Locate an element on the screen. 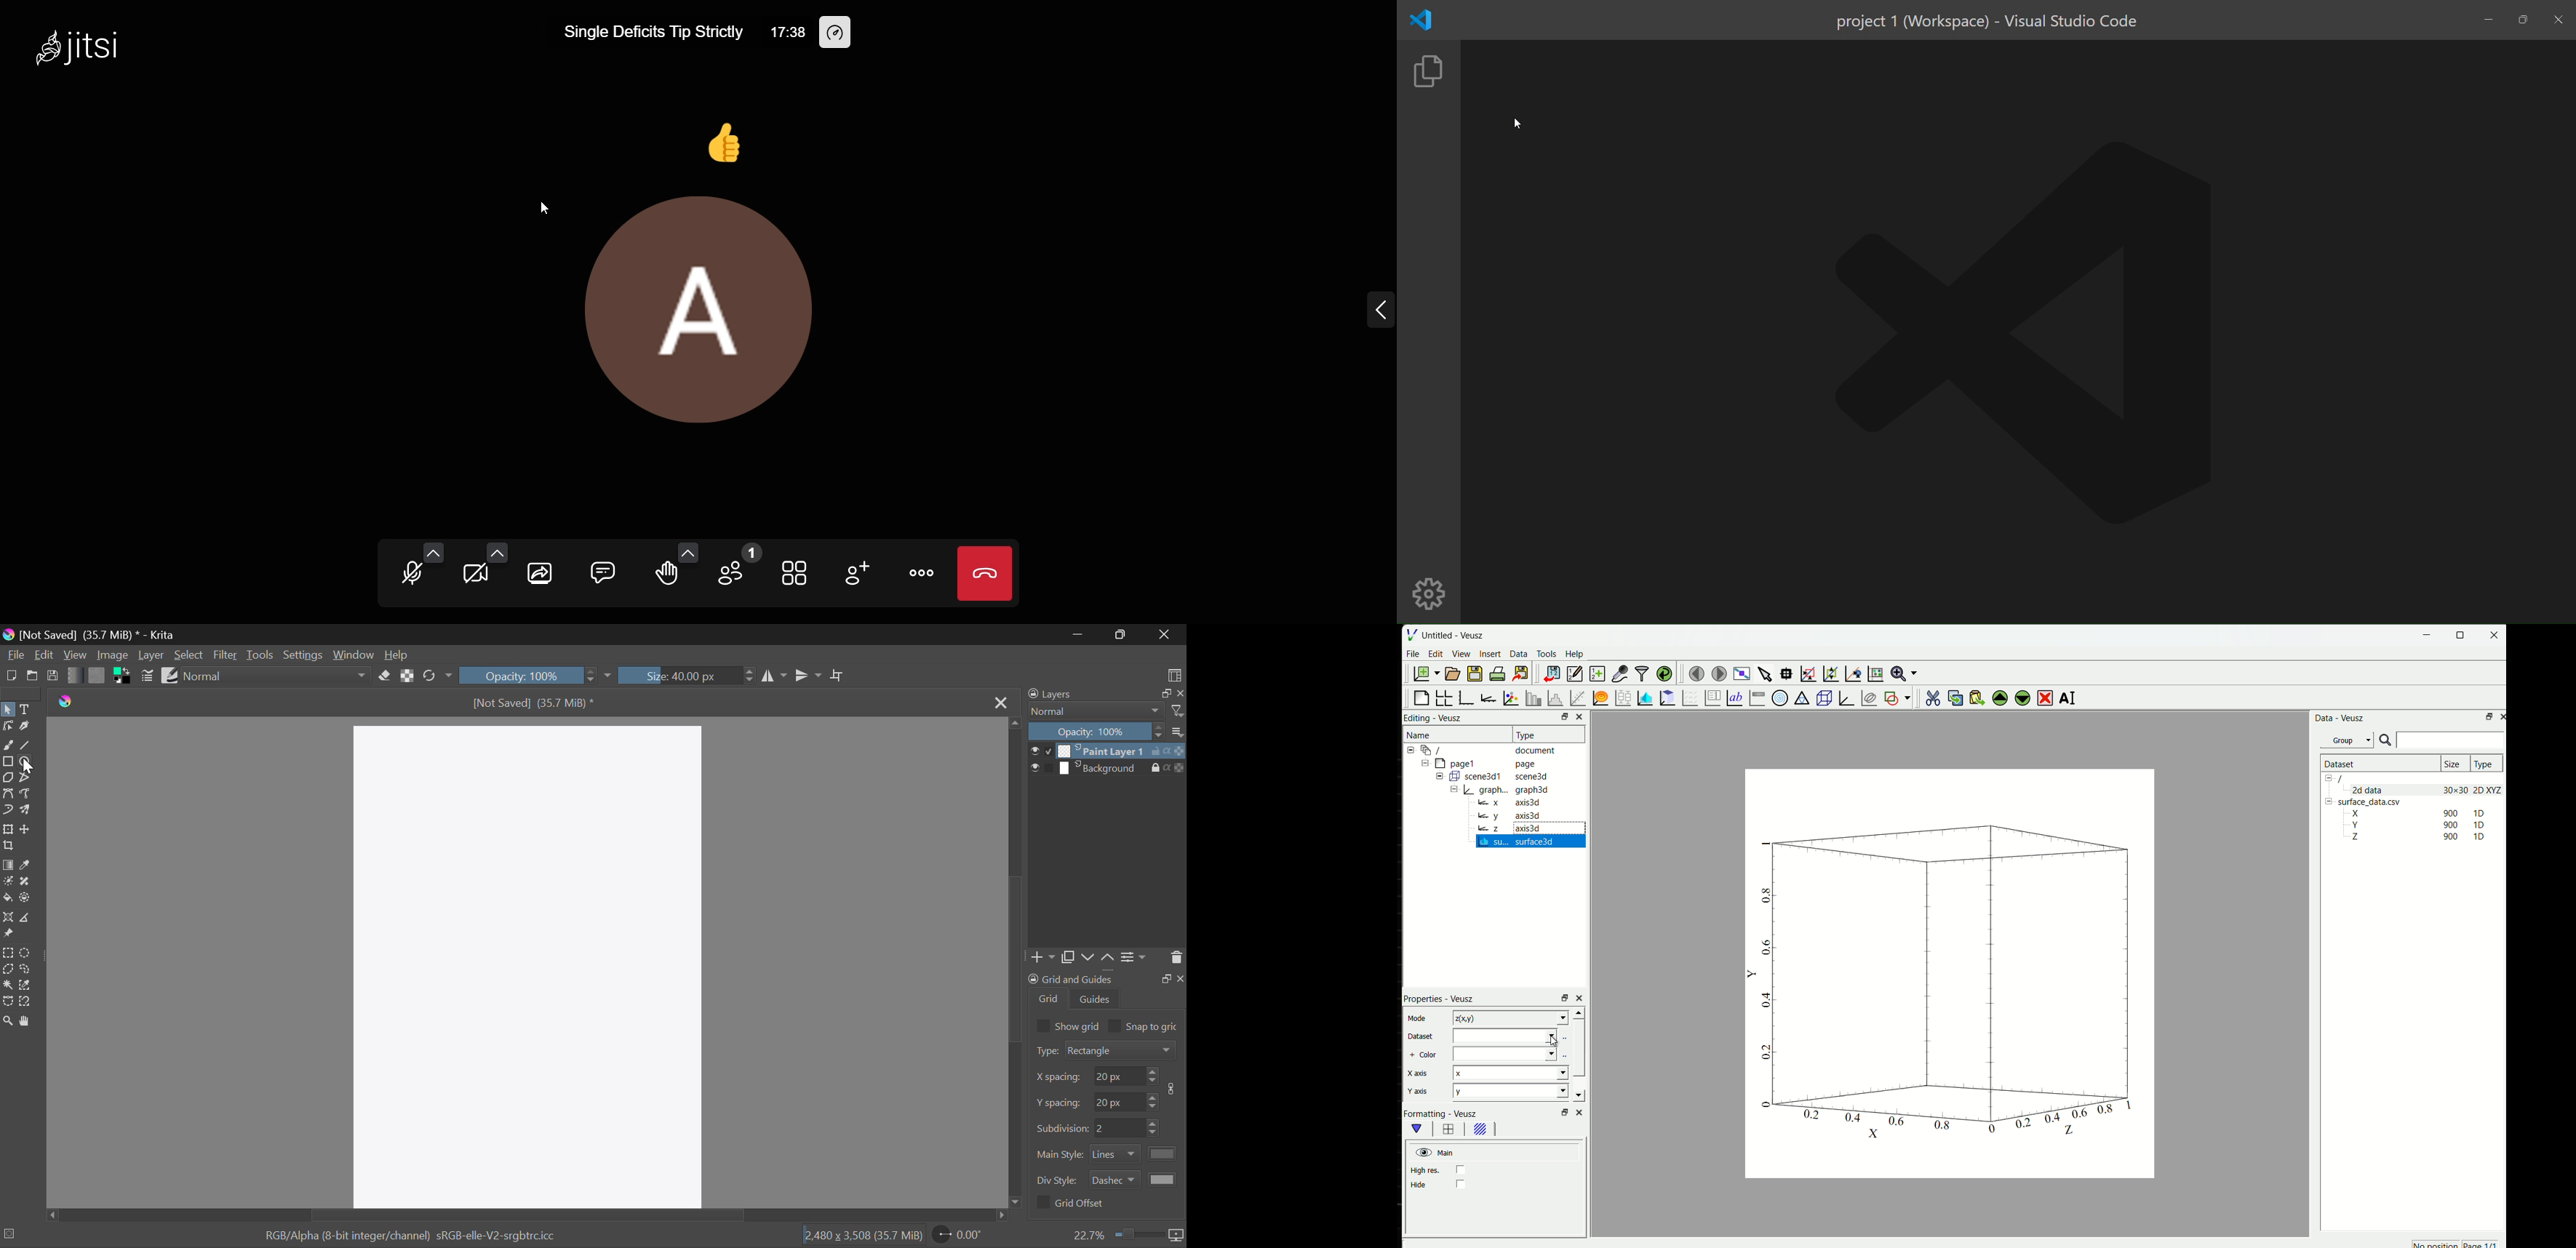  print is located at coordinates (1497, 673).